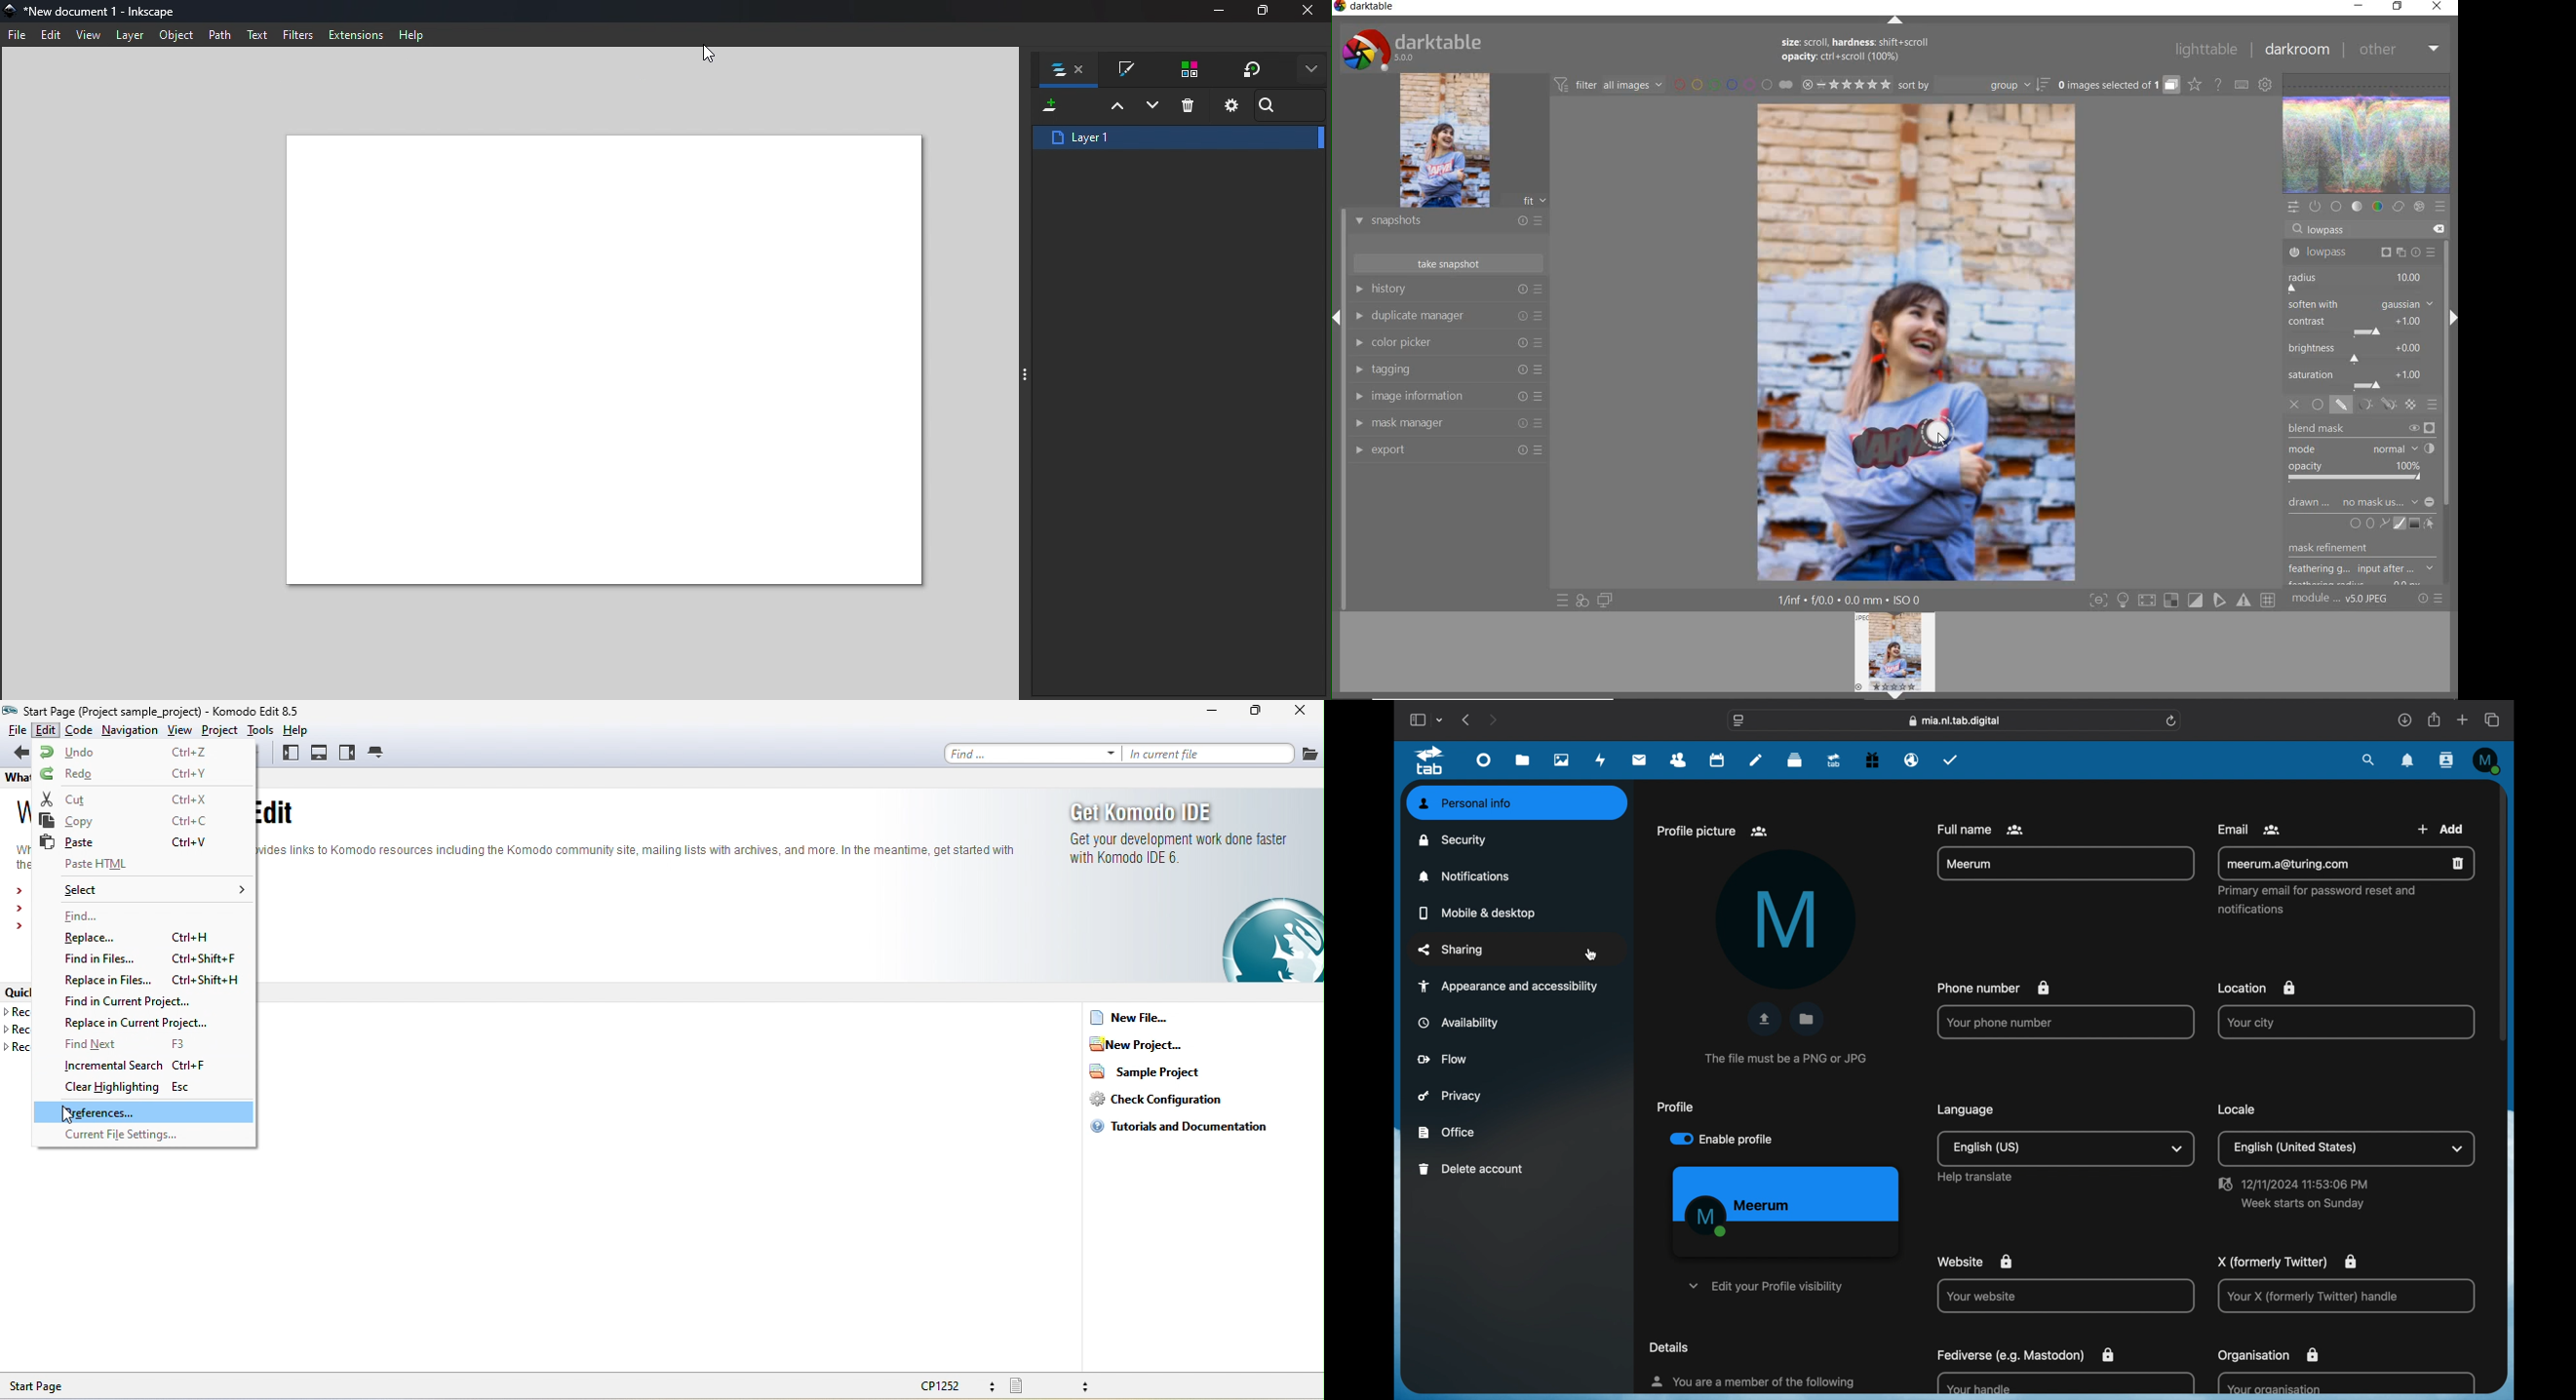 The height and width of the screenshot is (1400, 2576). I want to click on edit your profile visibility, so click(1765, 1287).